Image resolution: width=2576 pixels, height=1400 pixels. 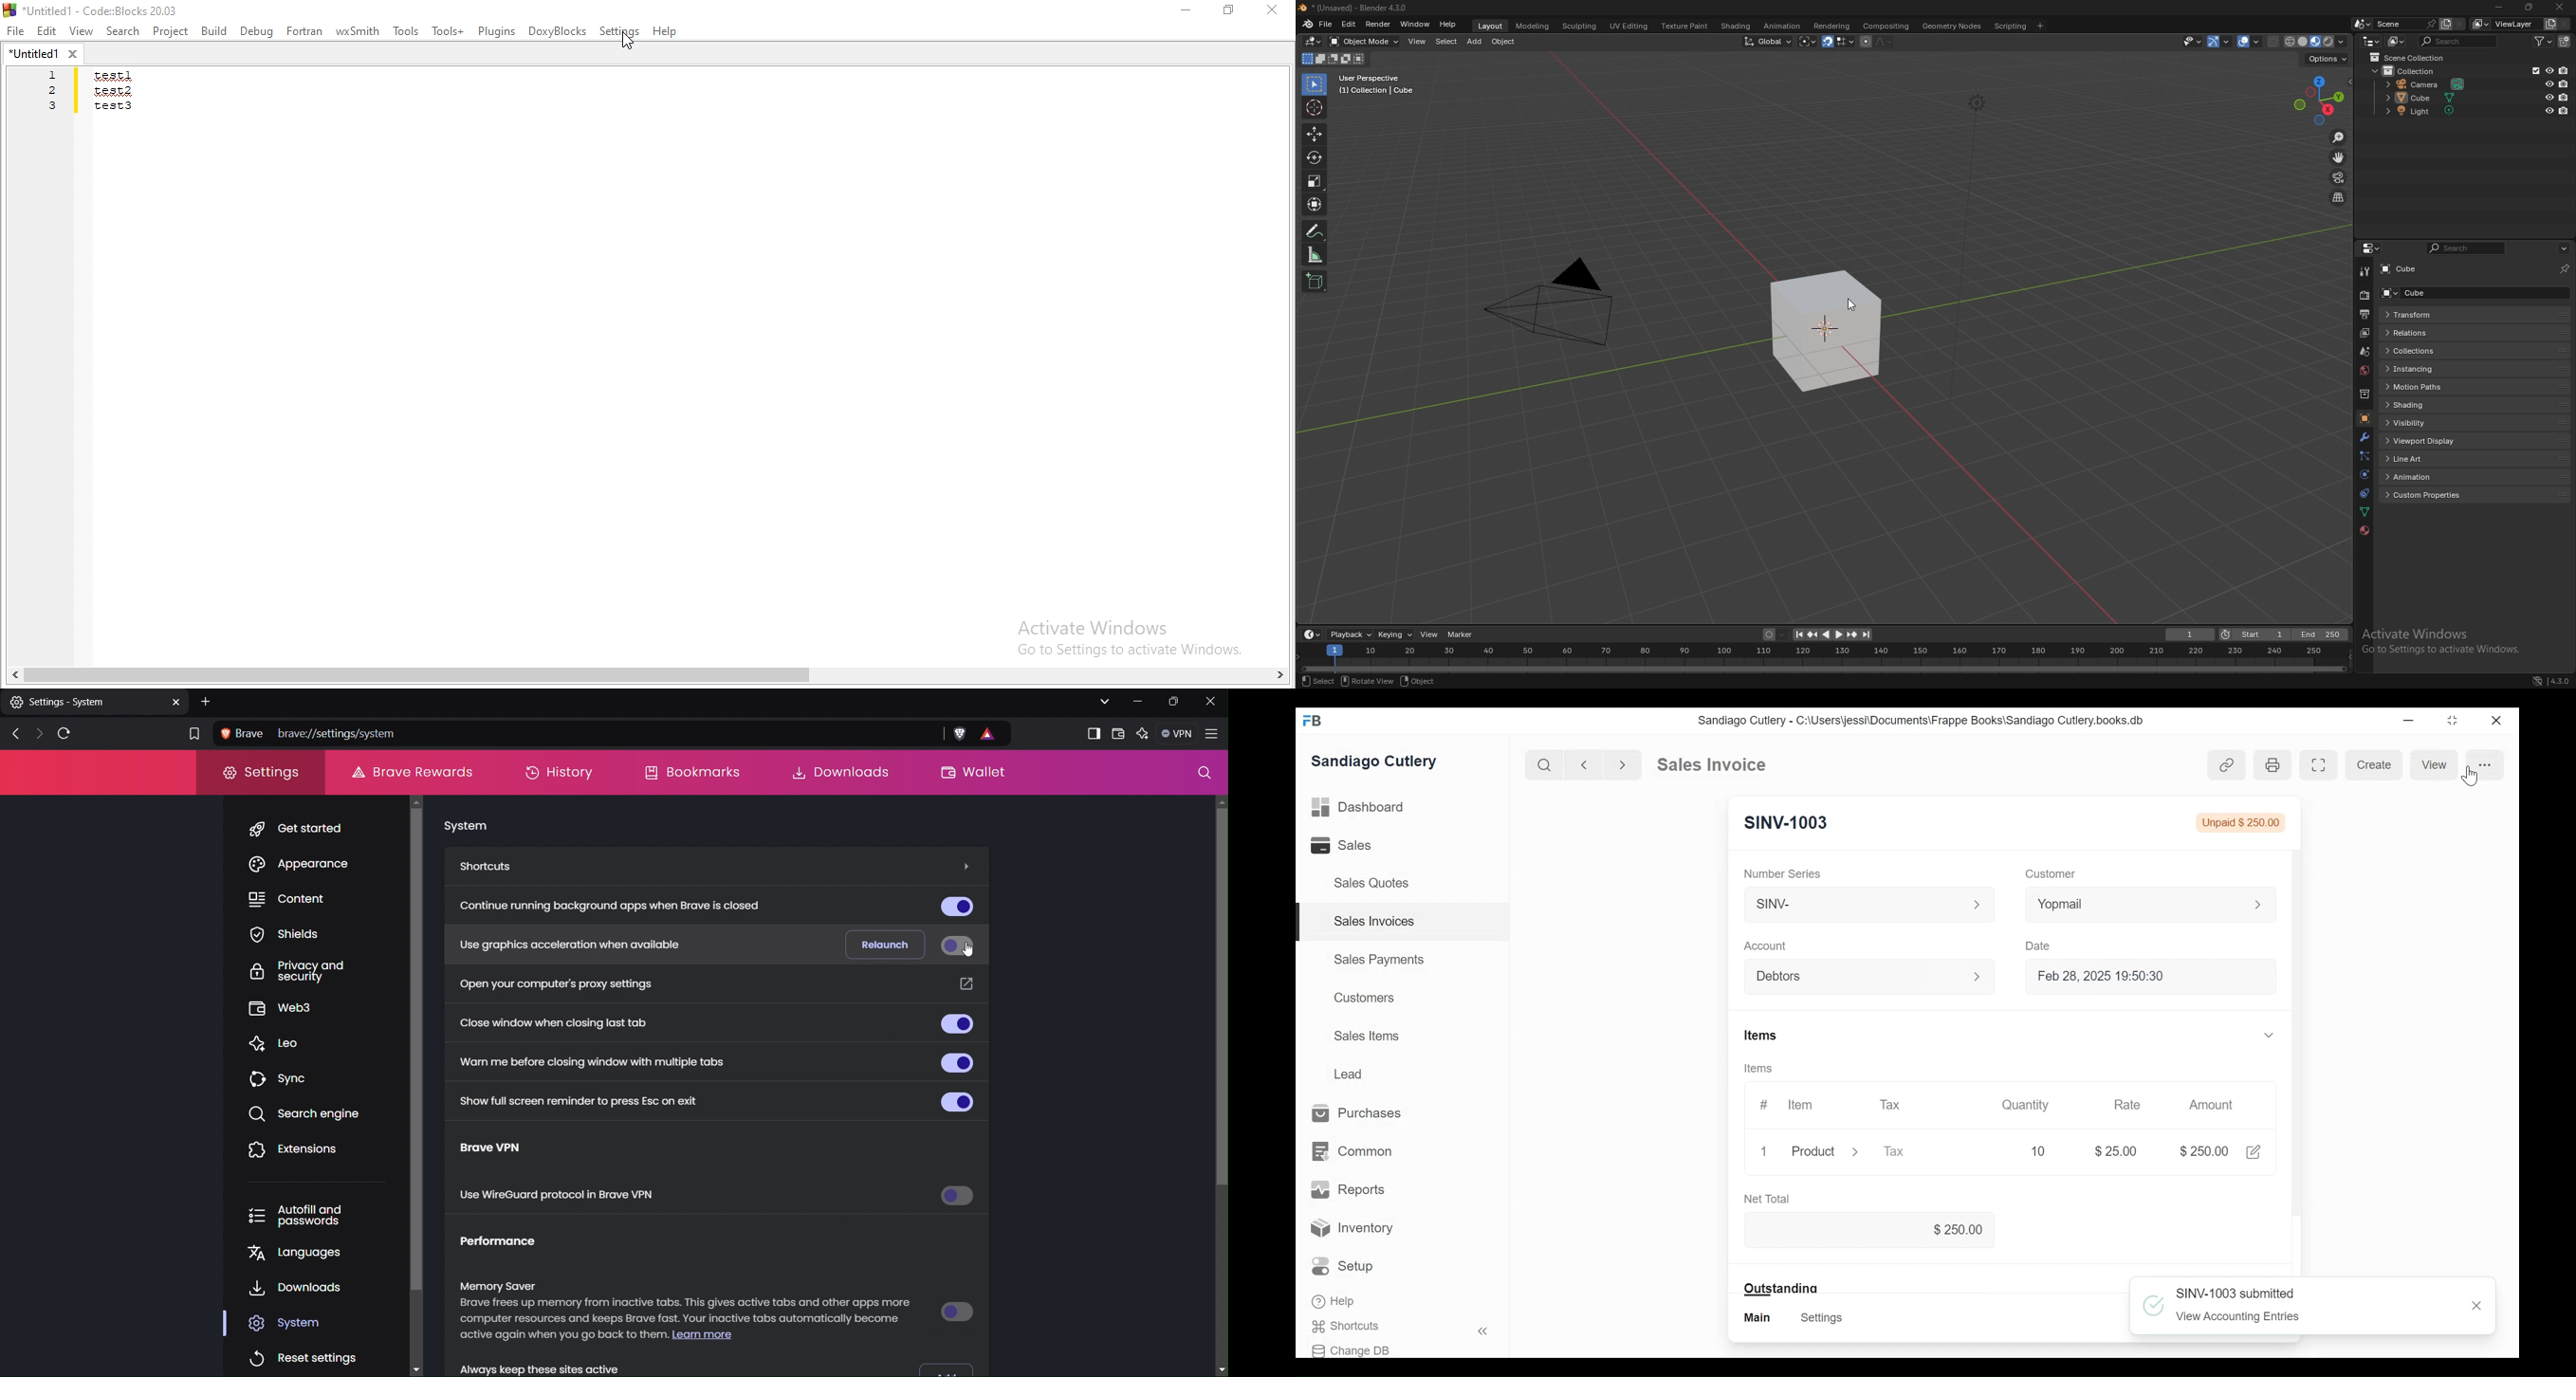 I want to click on Sandiago Cutlery - C:\Users\jessi\Documents\Frappe Books\Sandiago Cutlery.books.db, so click(x=1920, y=720).